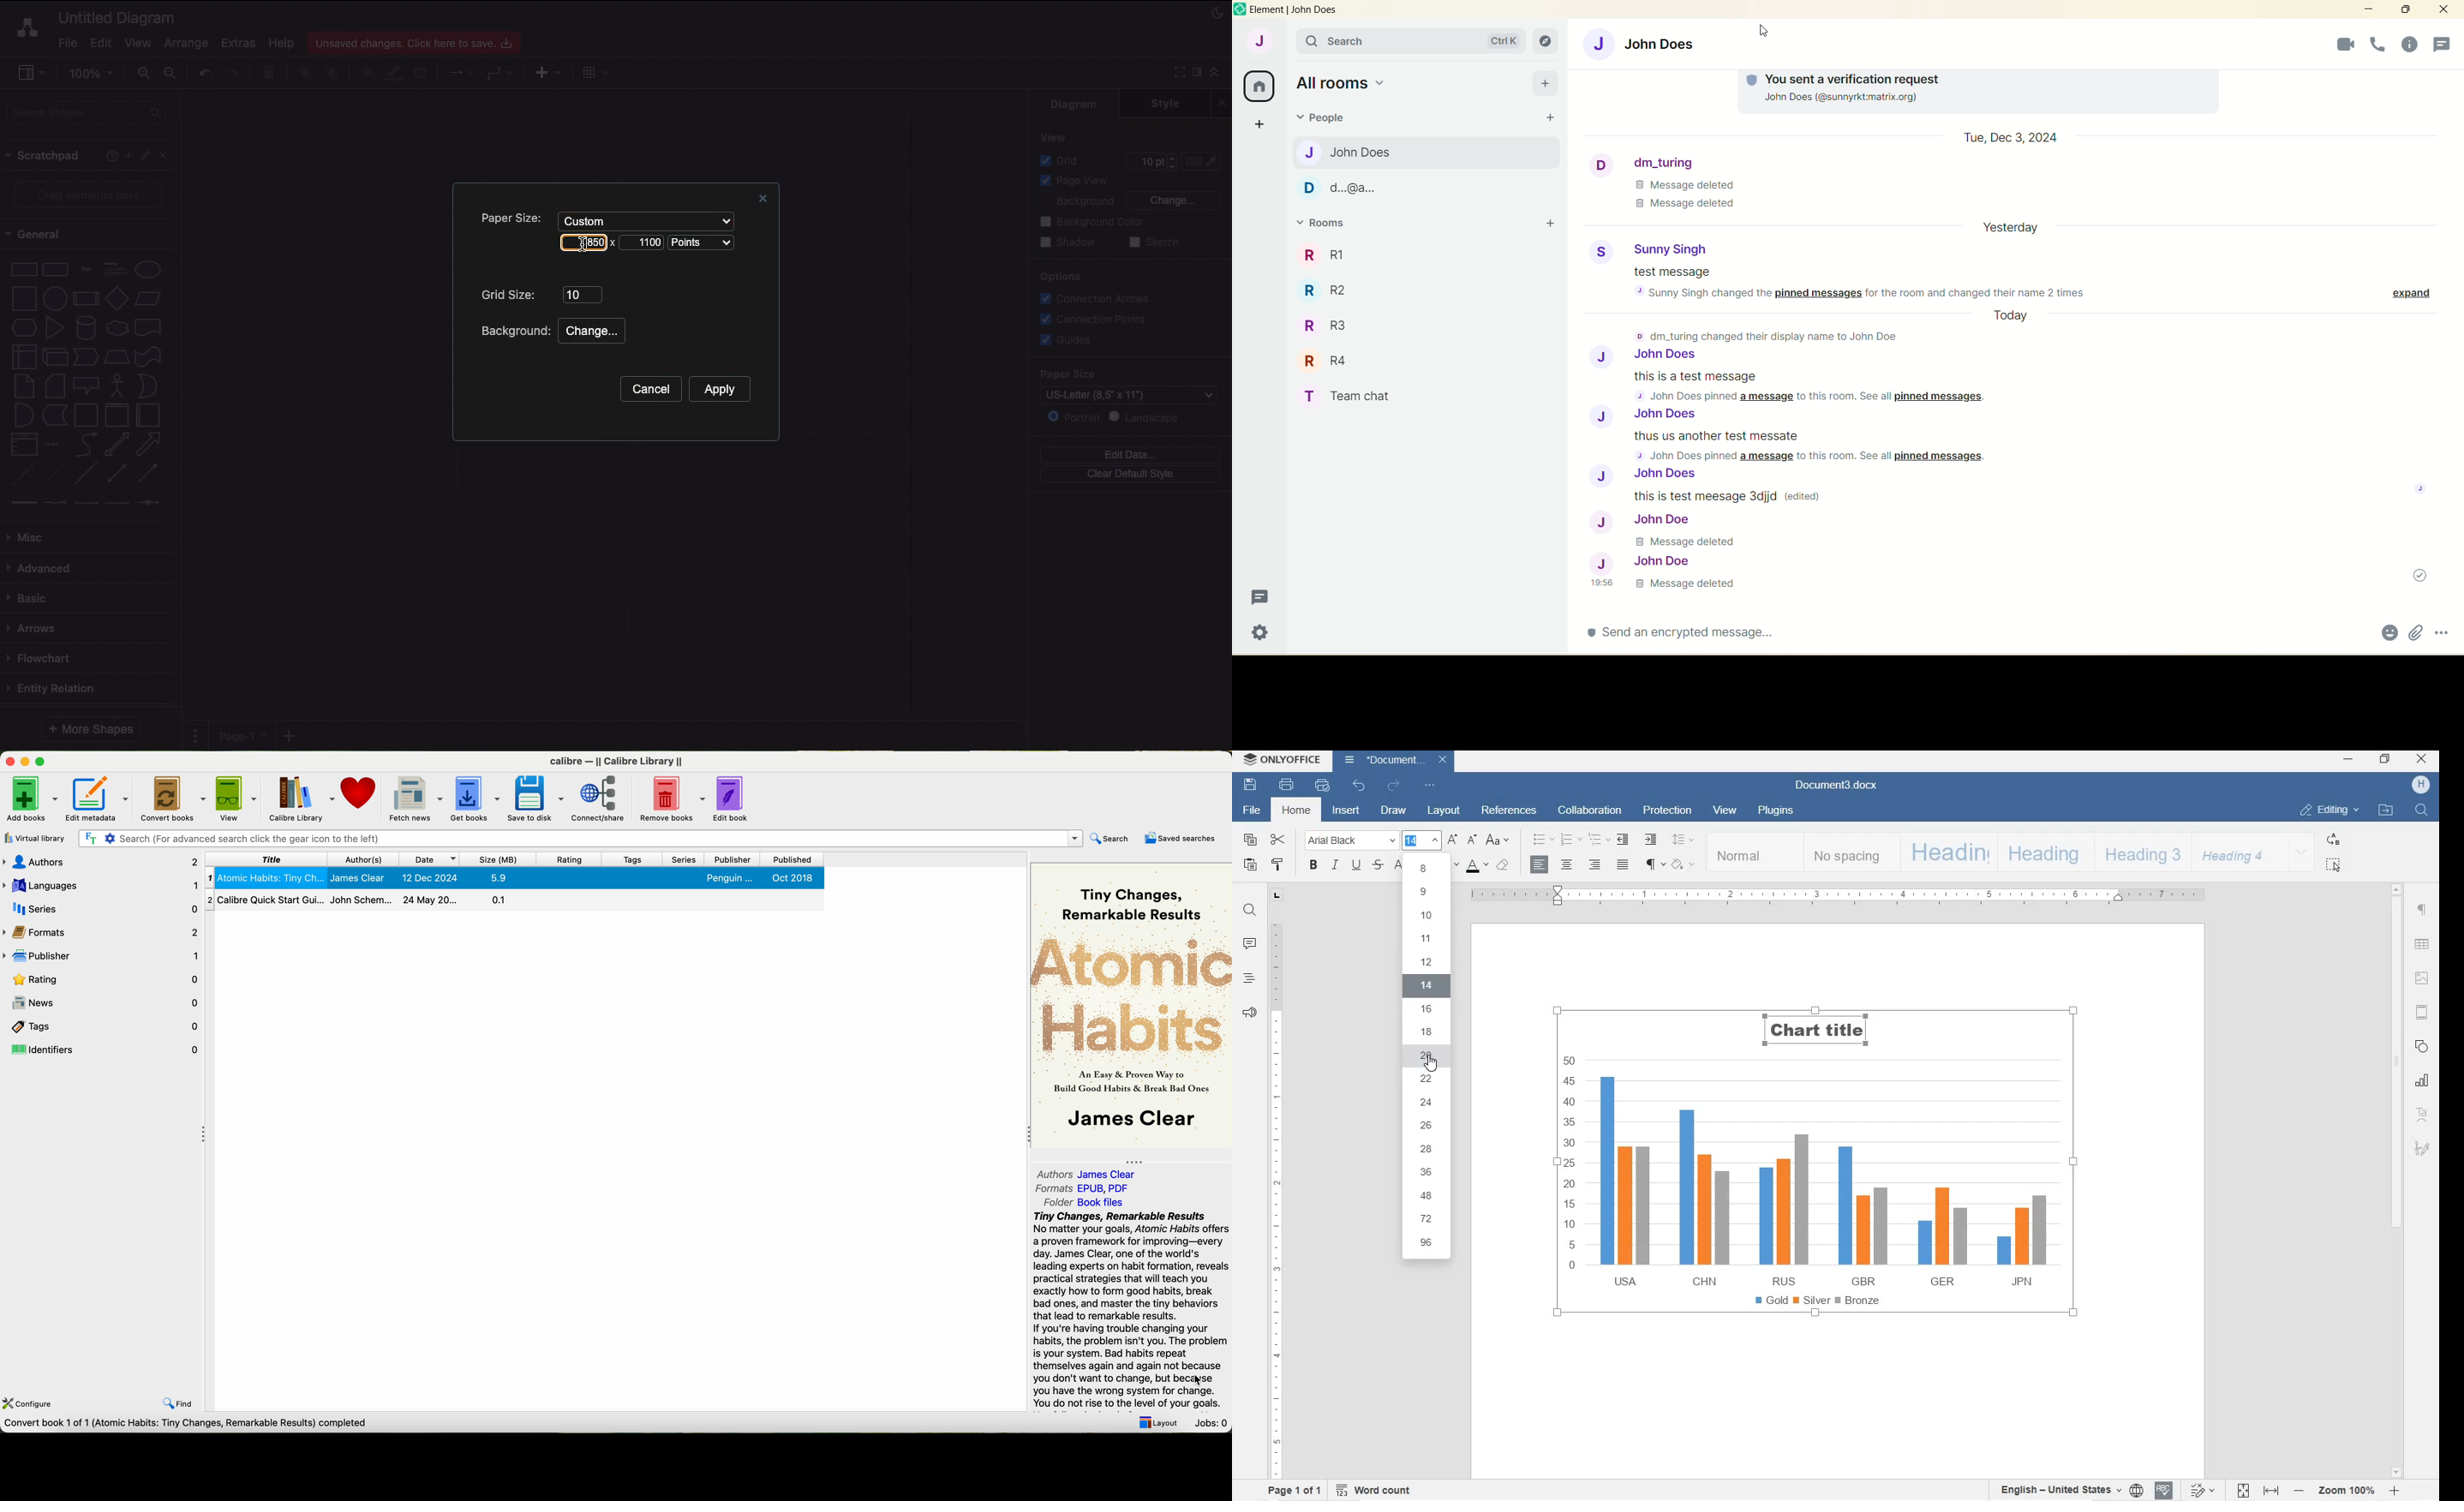  What do you see at coordinates (1734, 494) in the screenshot?
I see `this is test message 3djjd (edited)` at bounding box center [1734, 494].